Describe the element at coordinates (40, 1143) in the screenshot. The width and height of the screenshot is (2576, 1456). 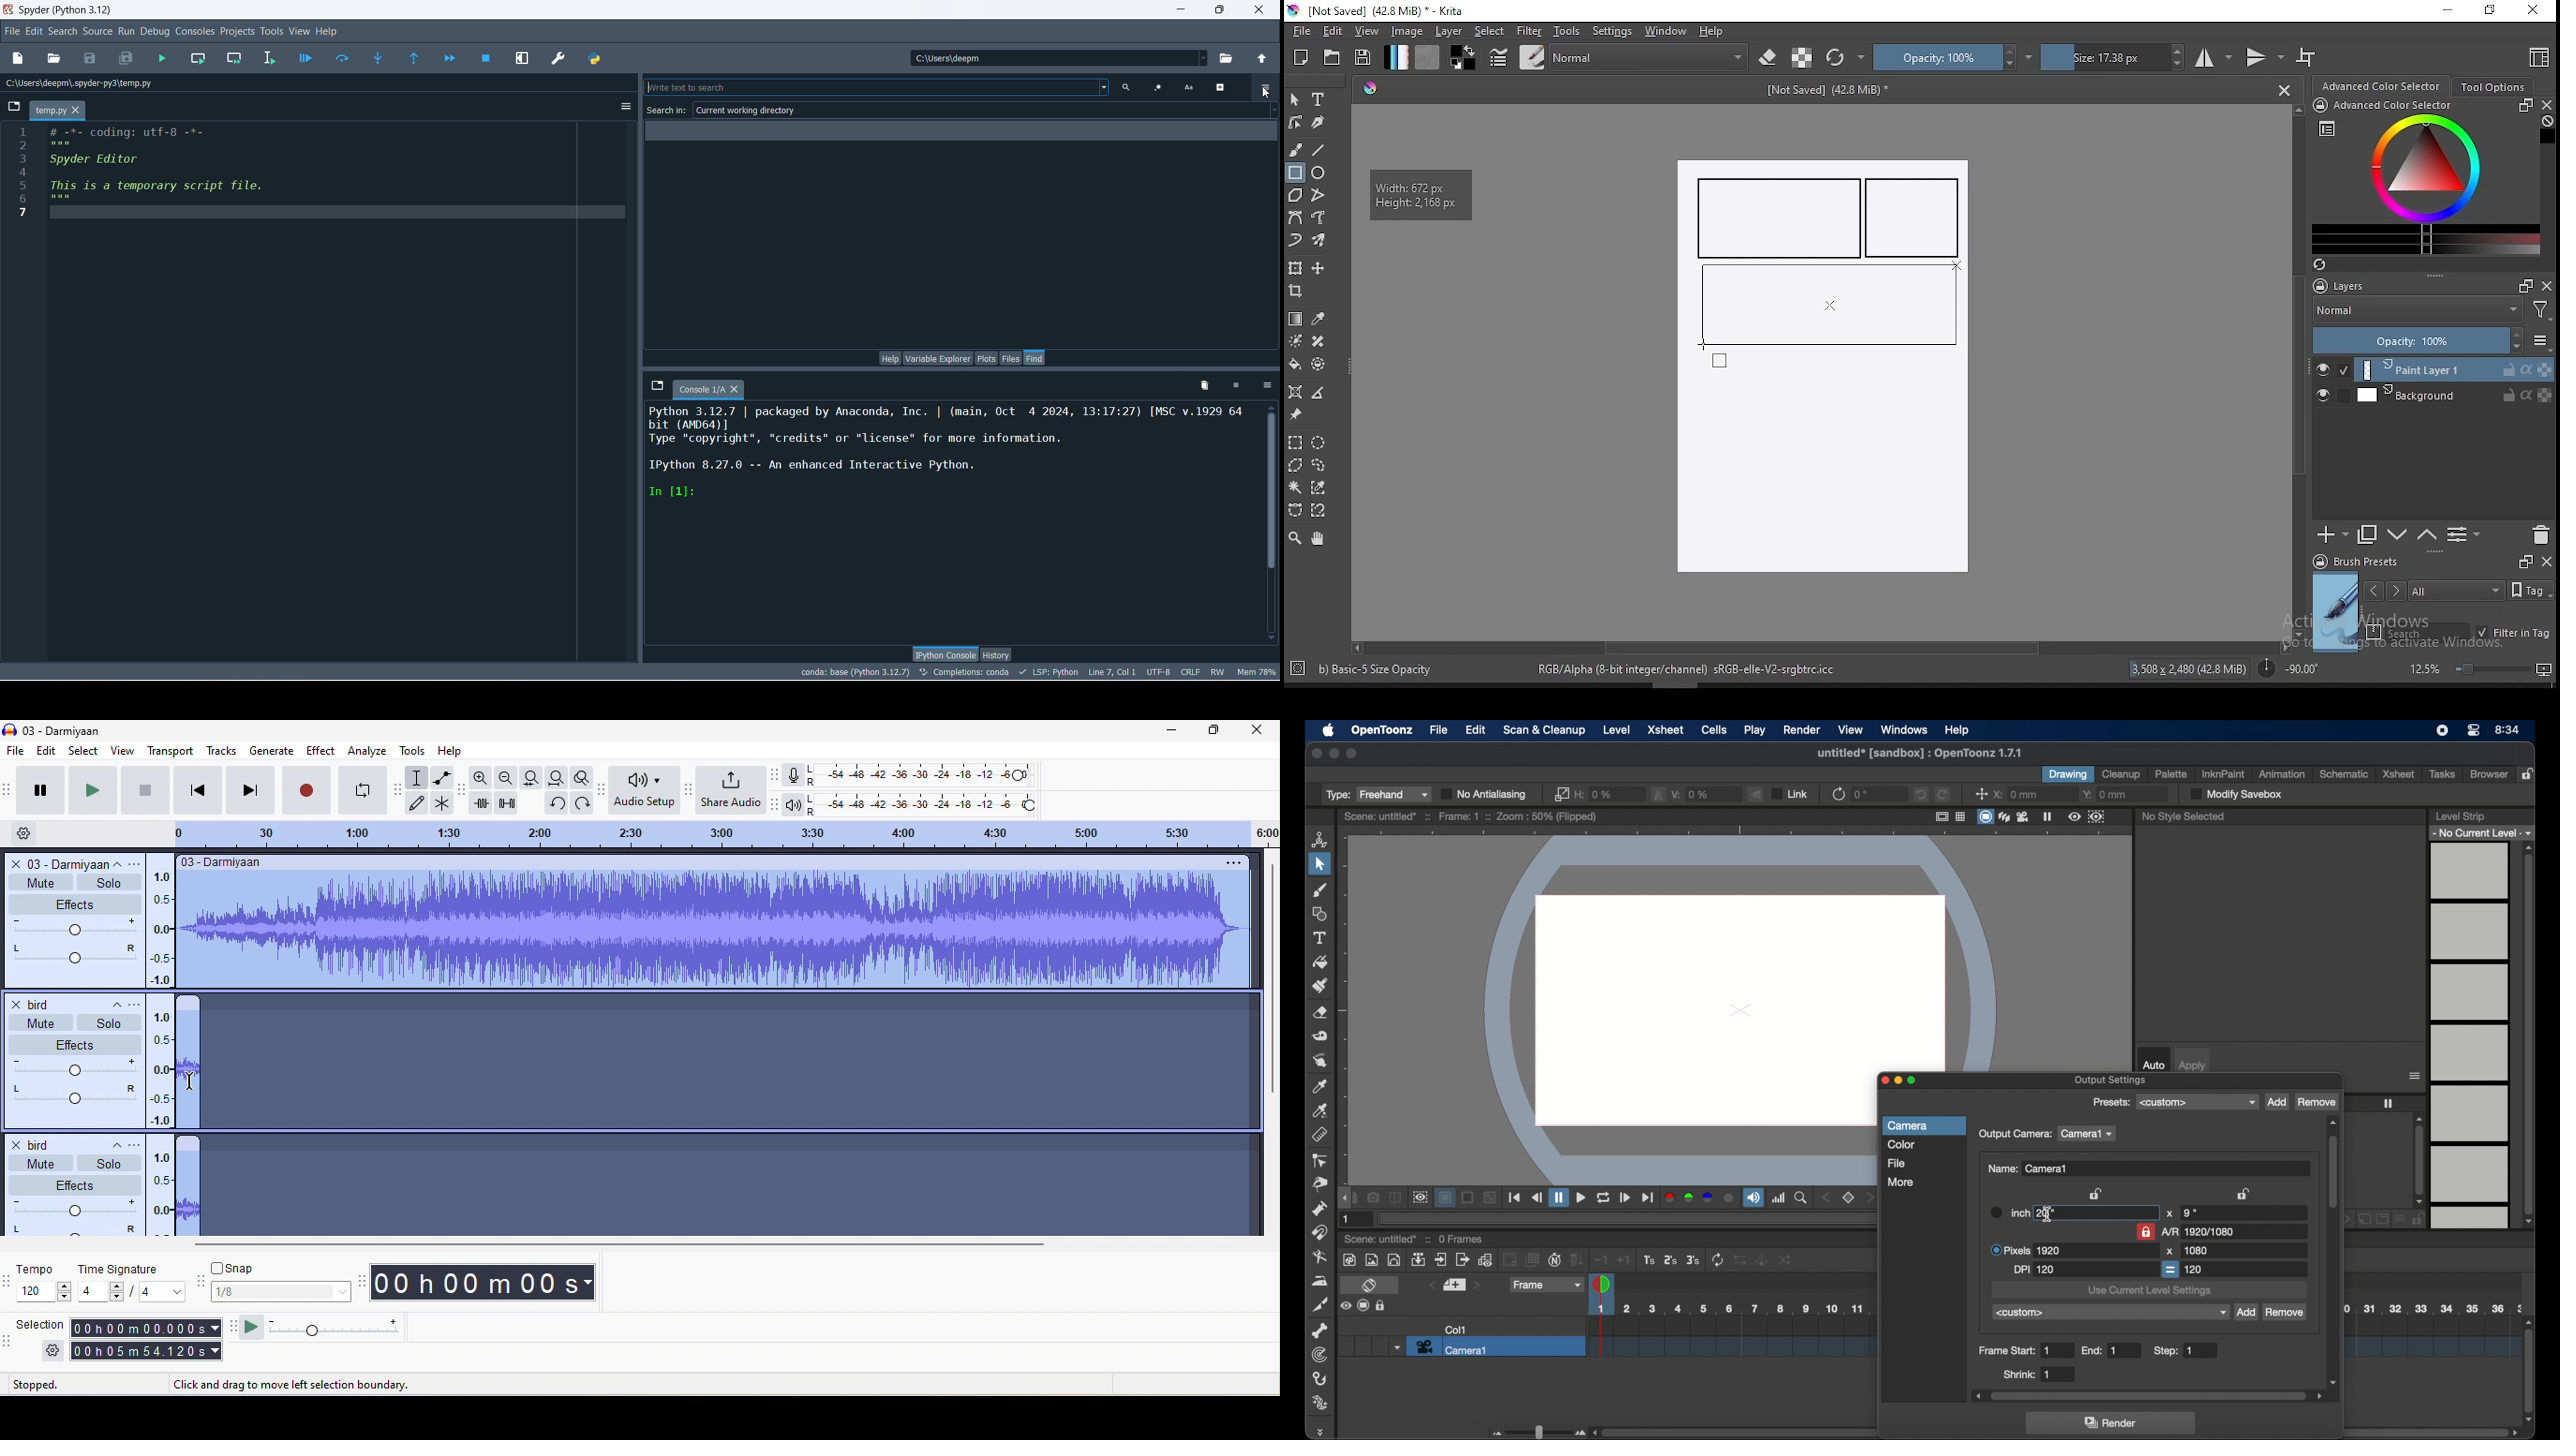
I see `bird` at that location.